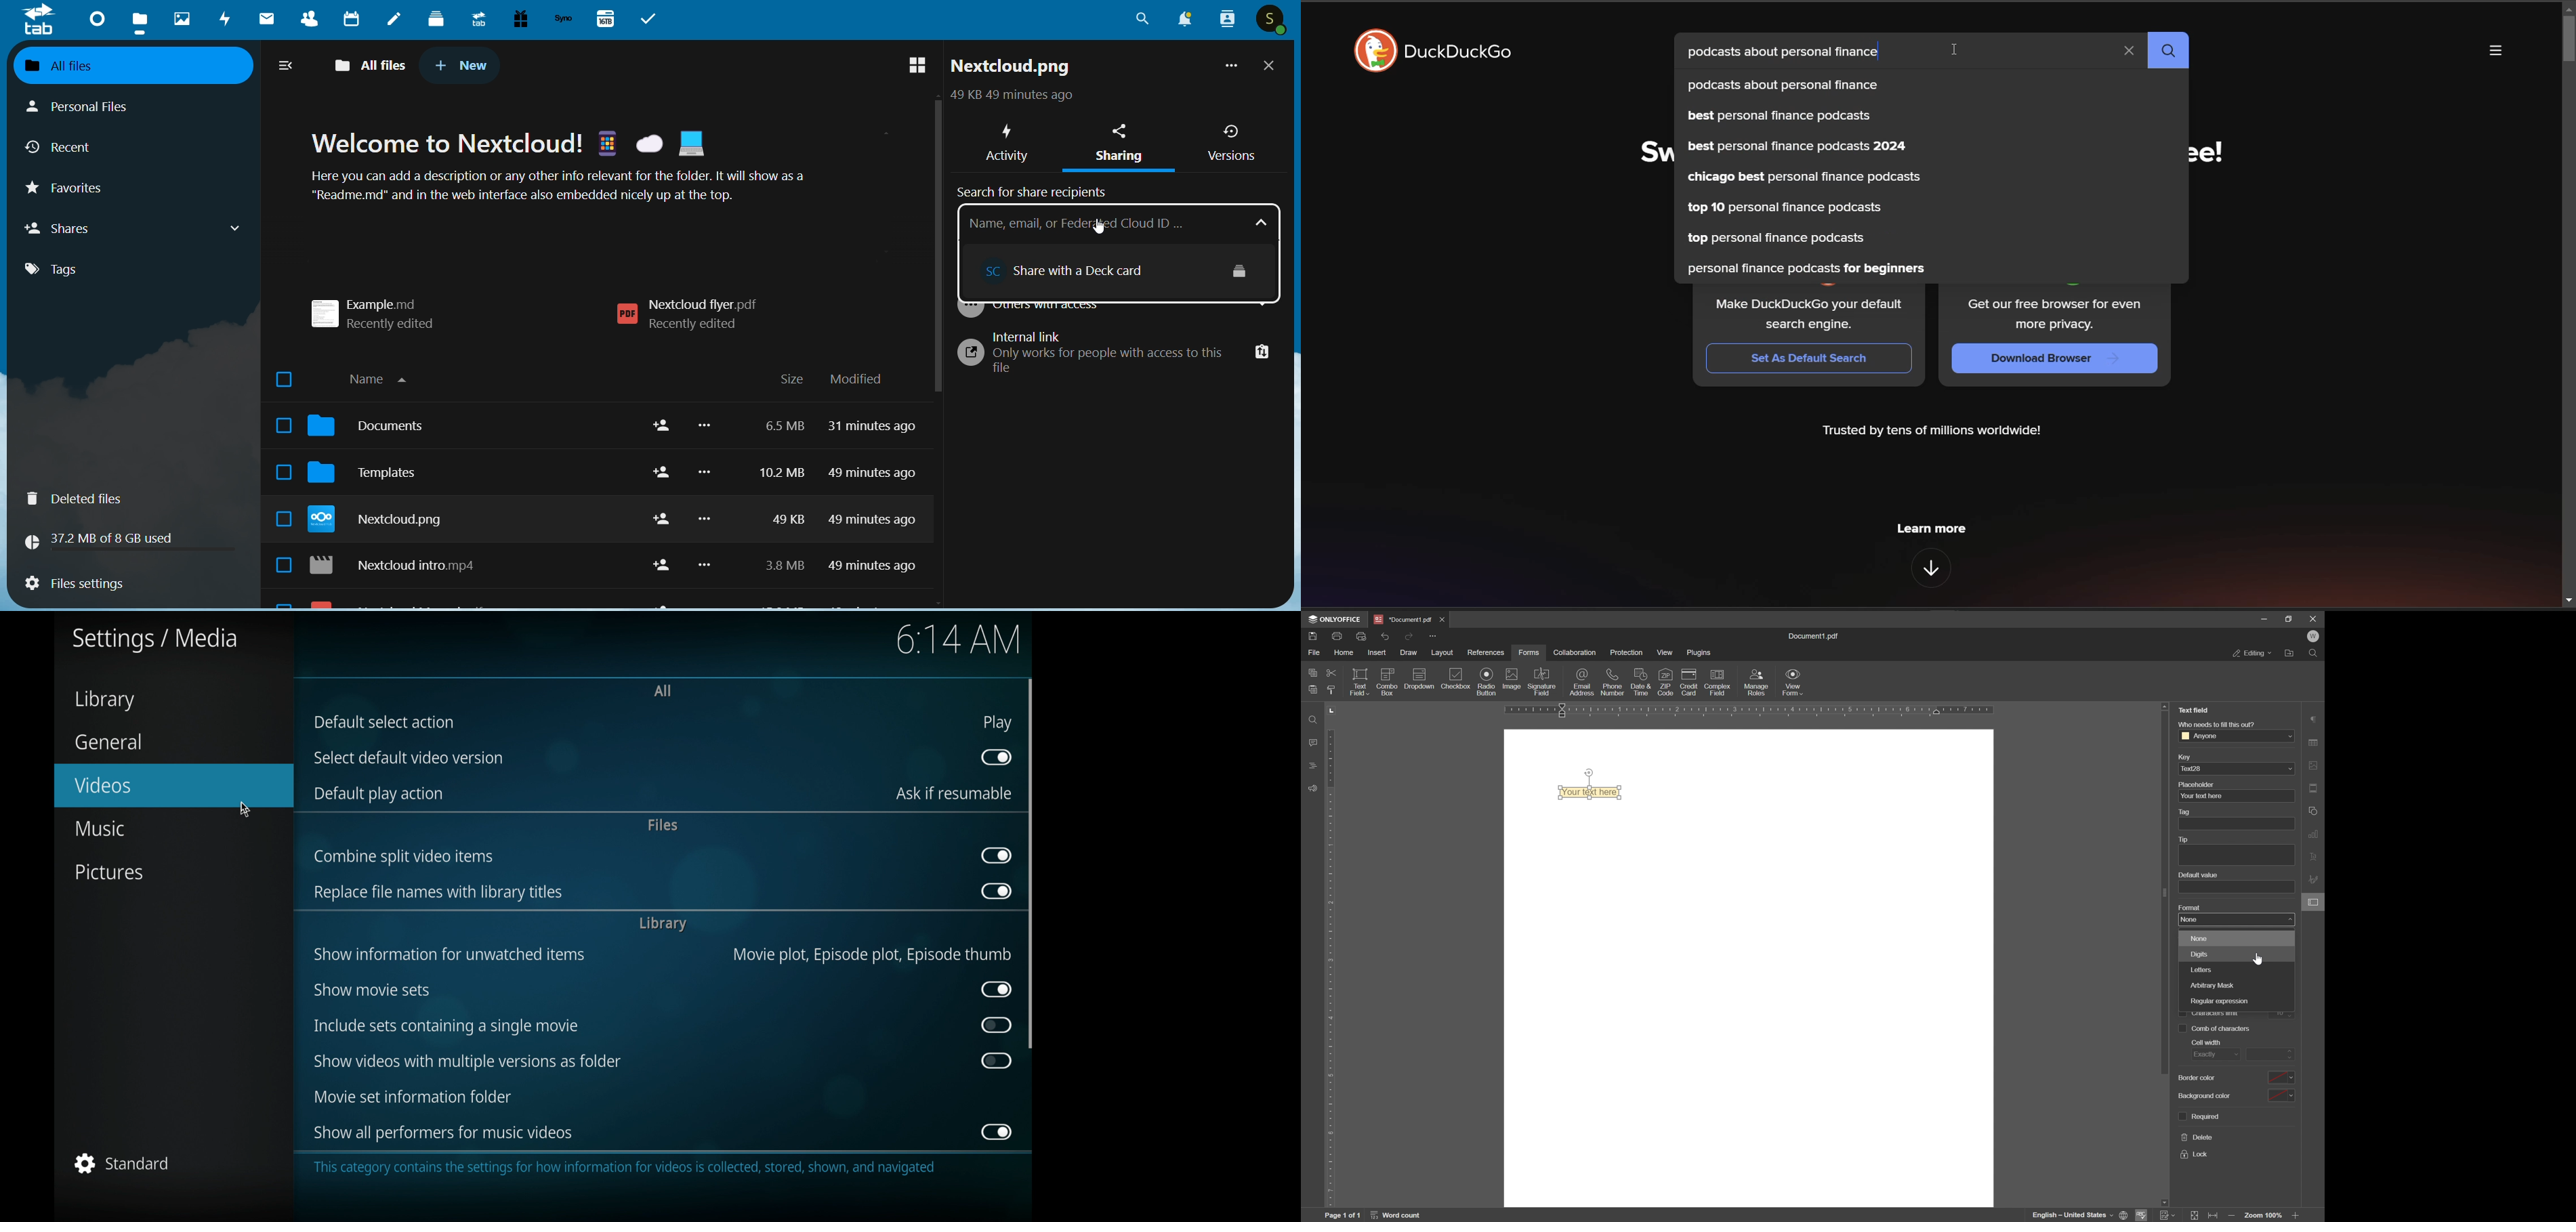  I want to click on ruler, so click(1330, 965).